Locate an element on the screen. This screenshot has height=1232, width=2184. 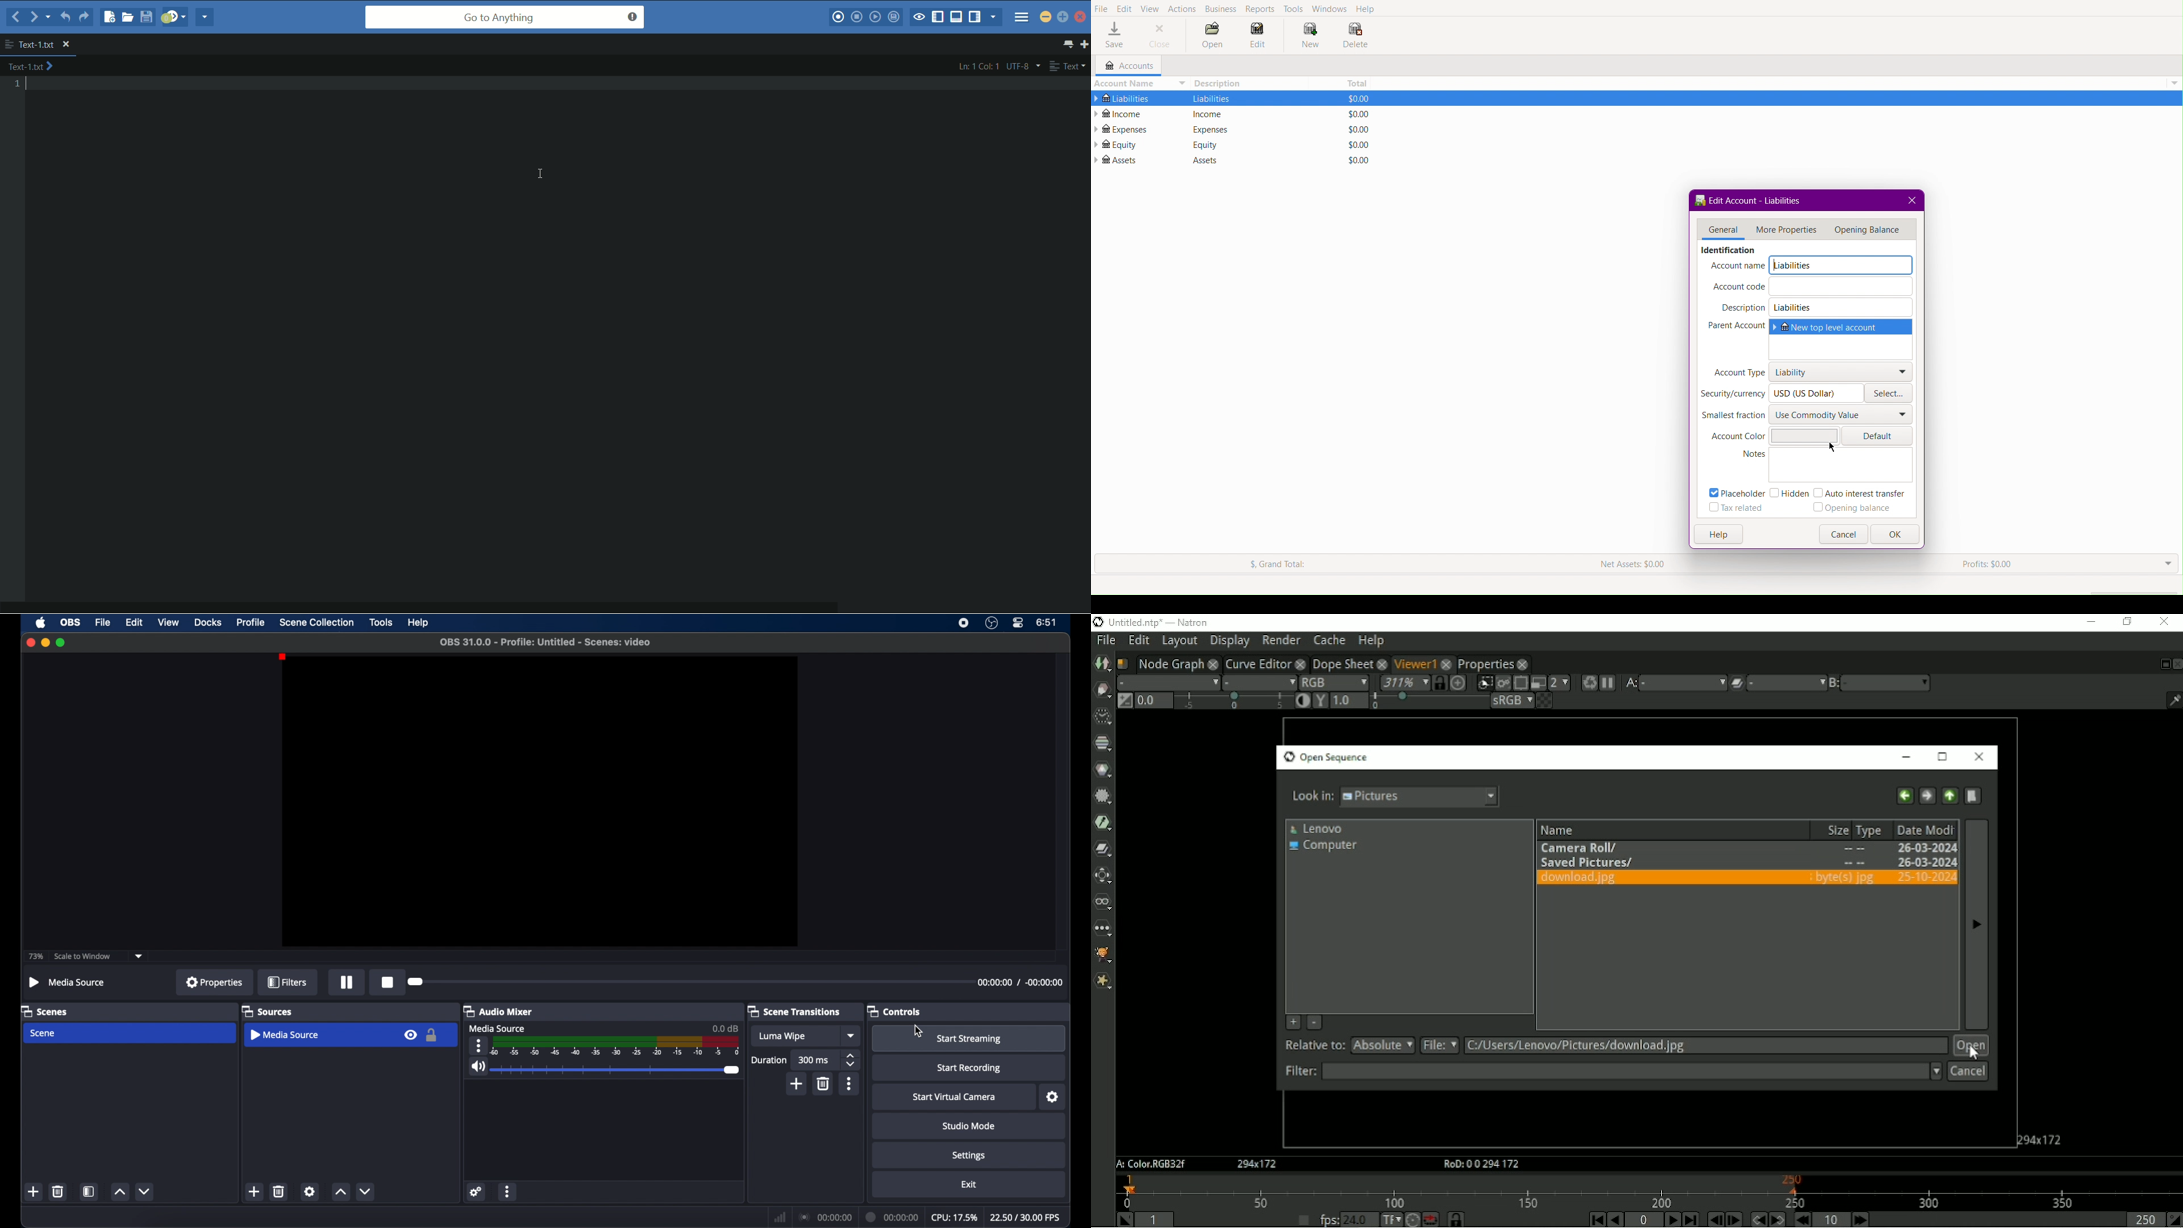
start recording is located at coordinates (970, 1068).